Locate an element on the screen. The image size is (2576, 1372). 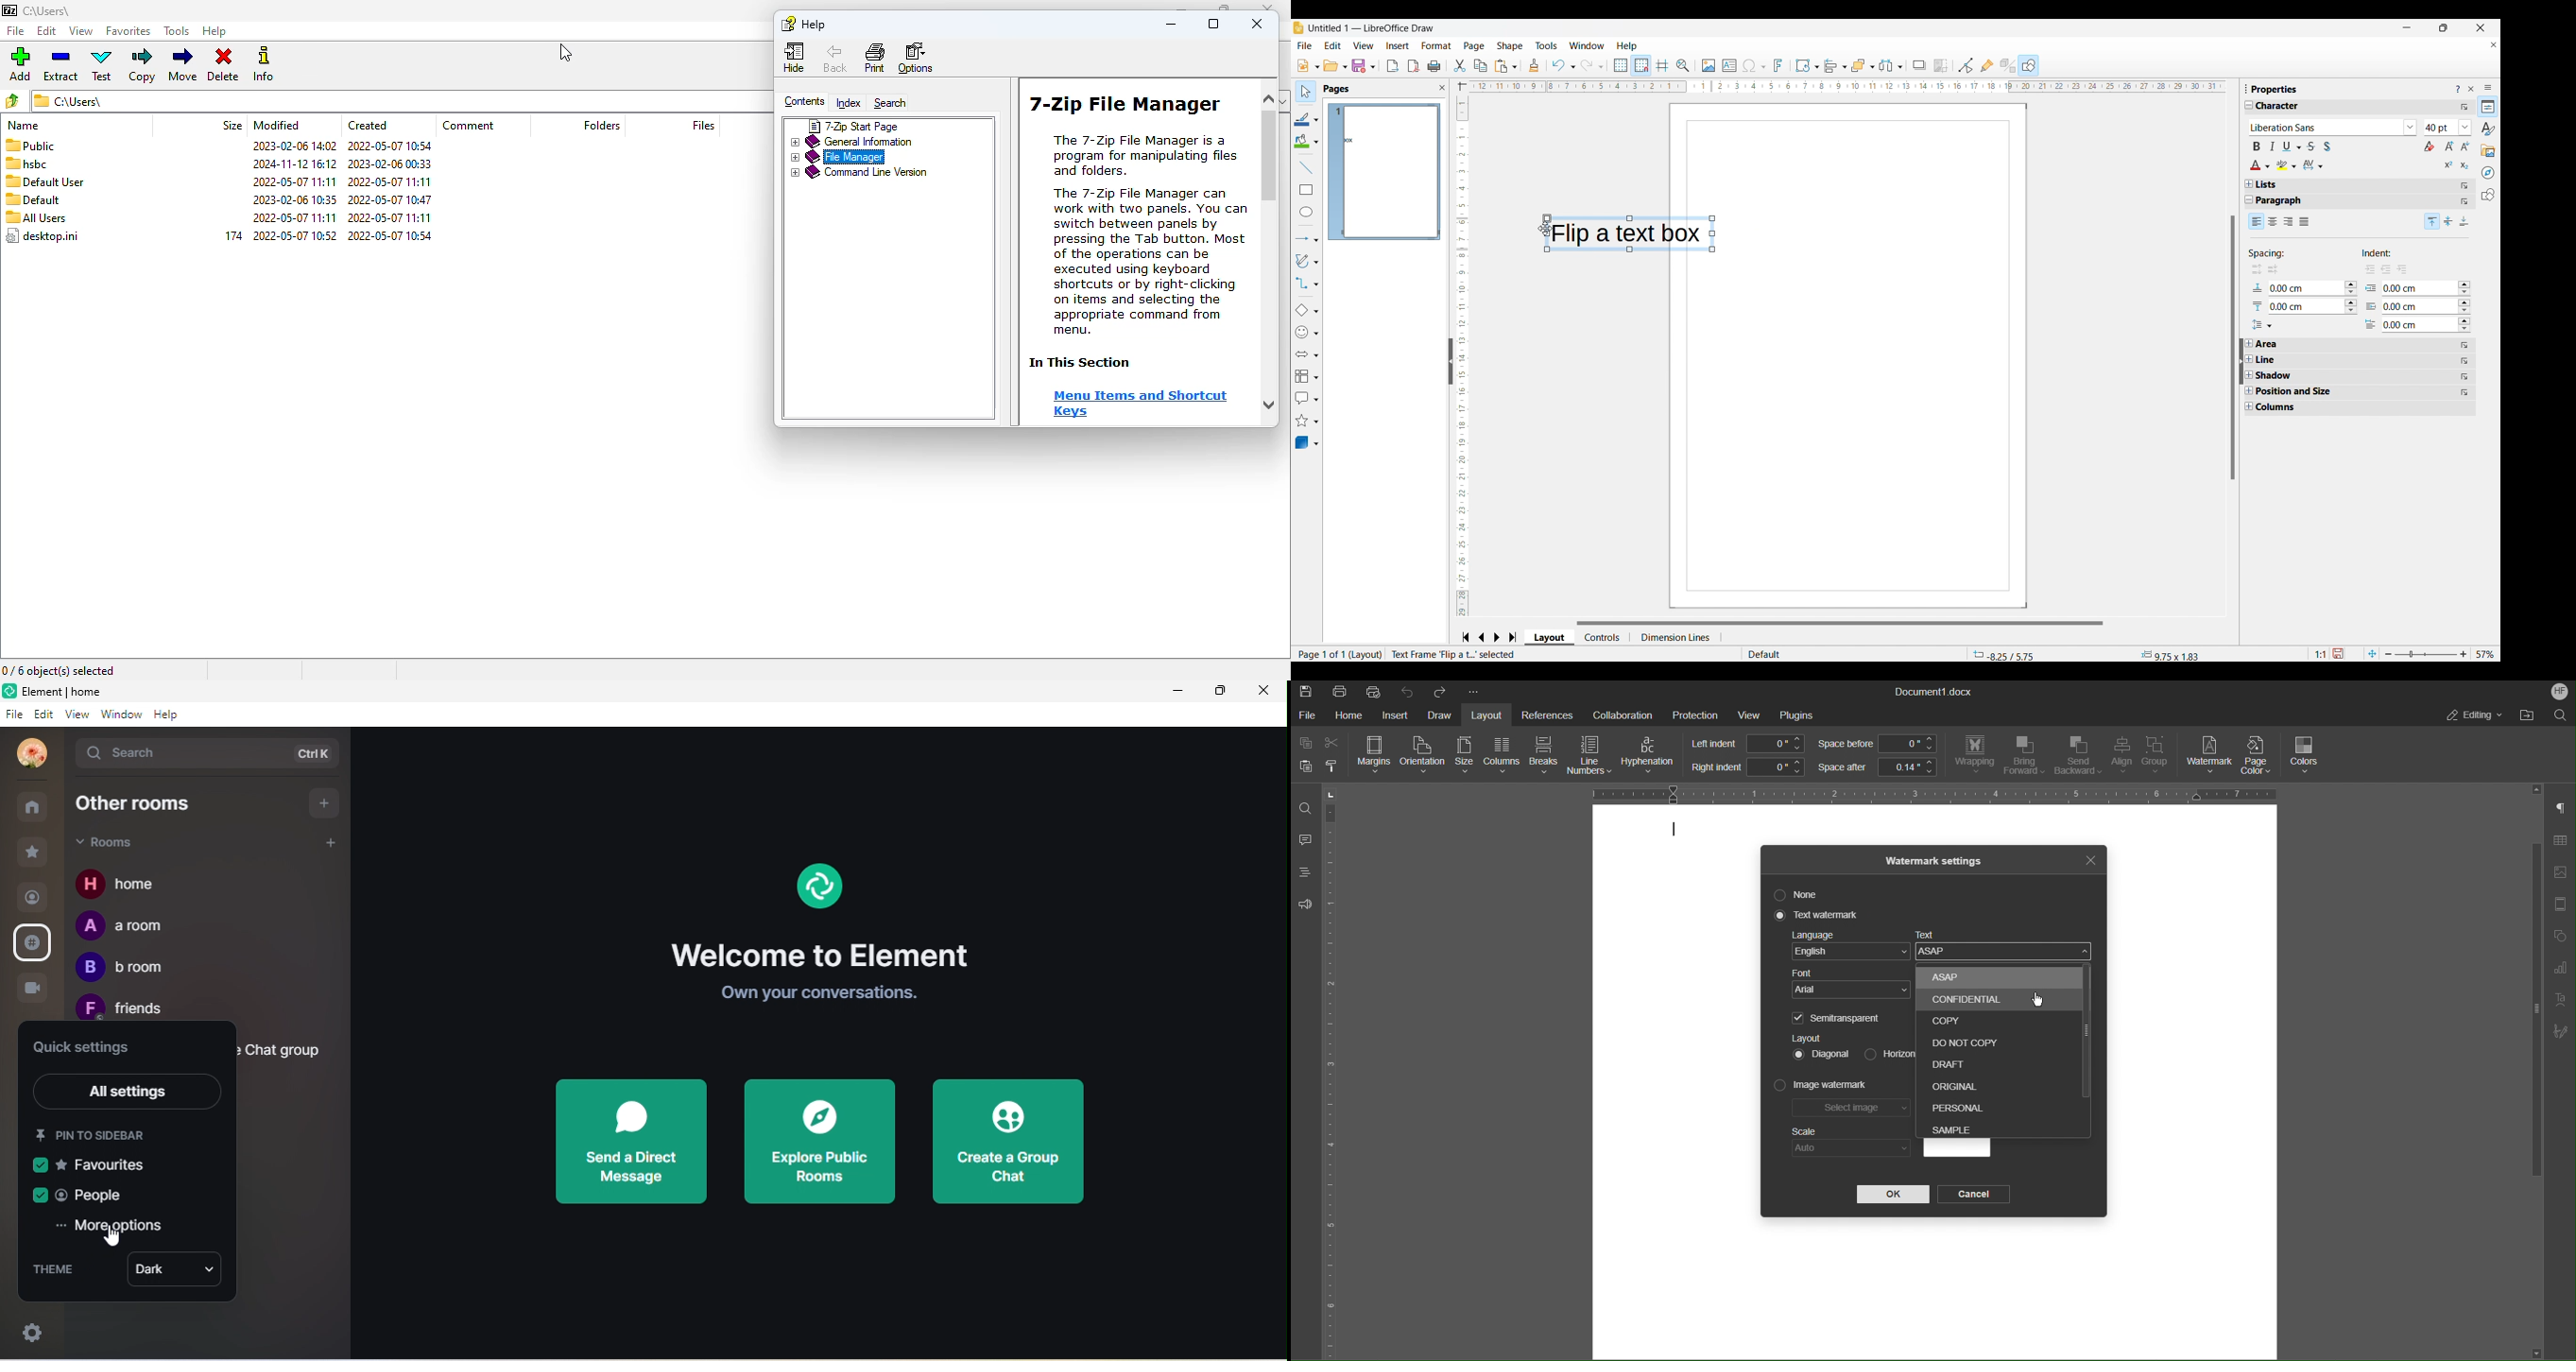
ASAP is located at coordinates (1989, 978).